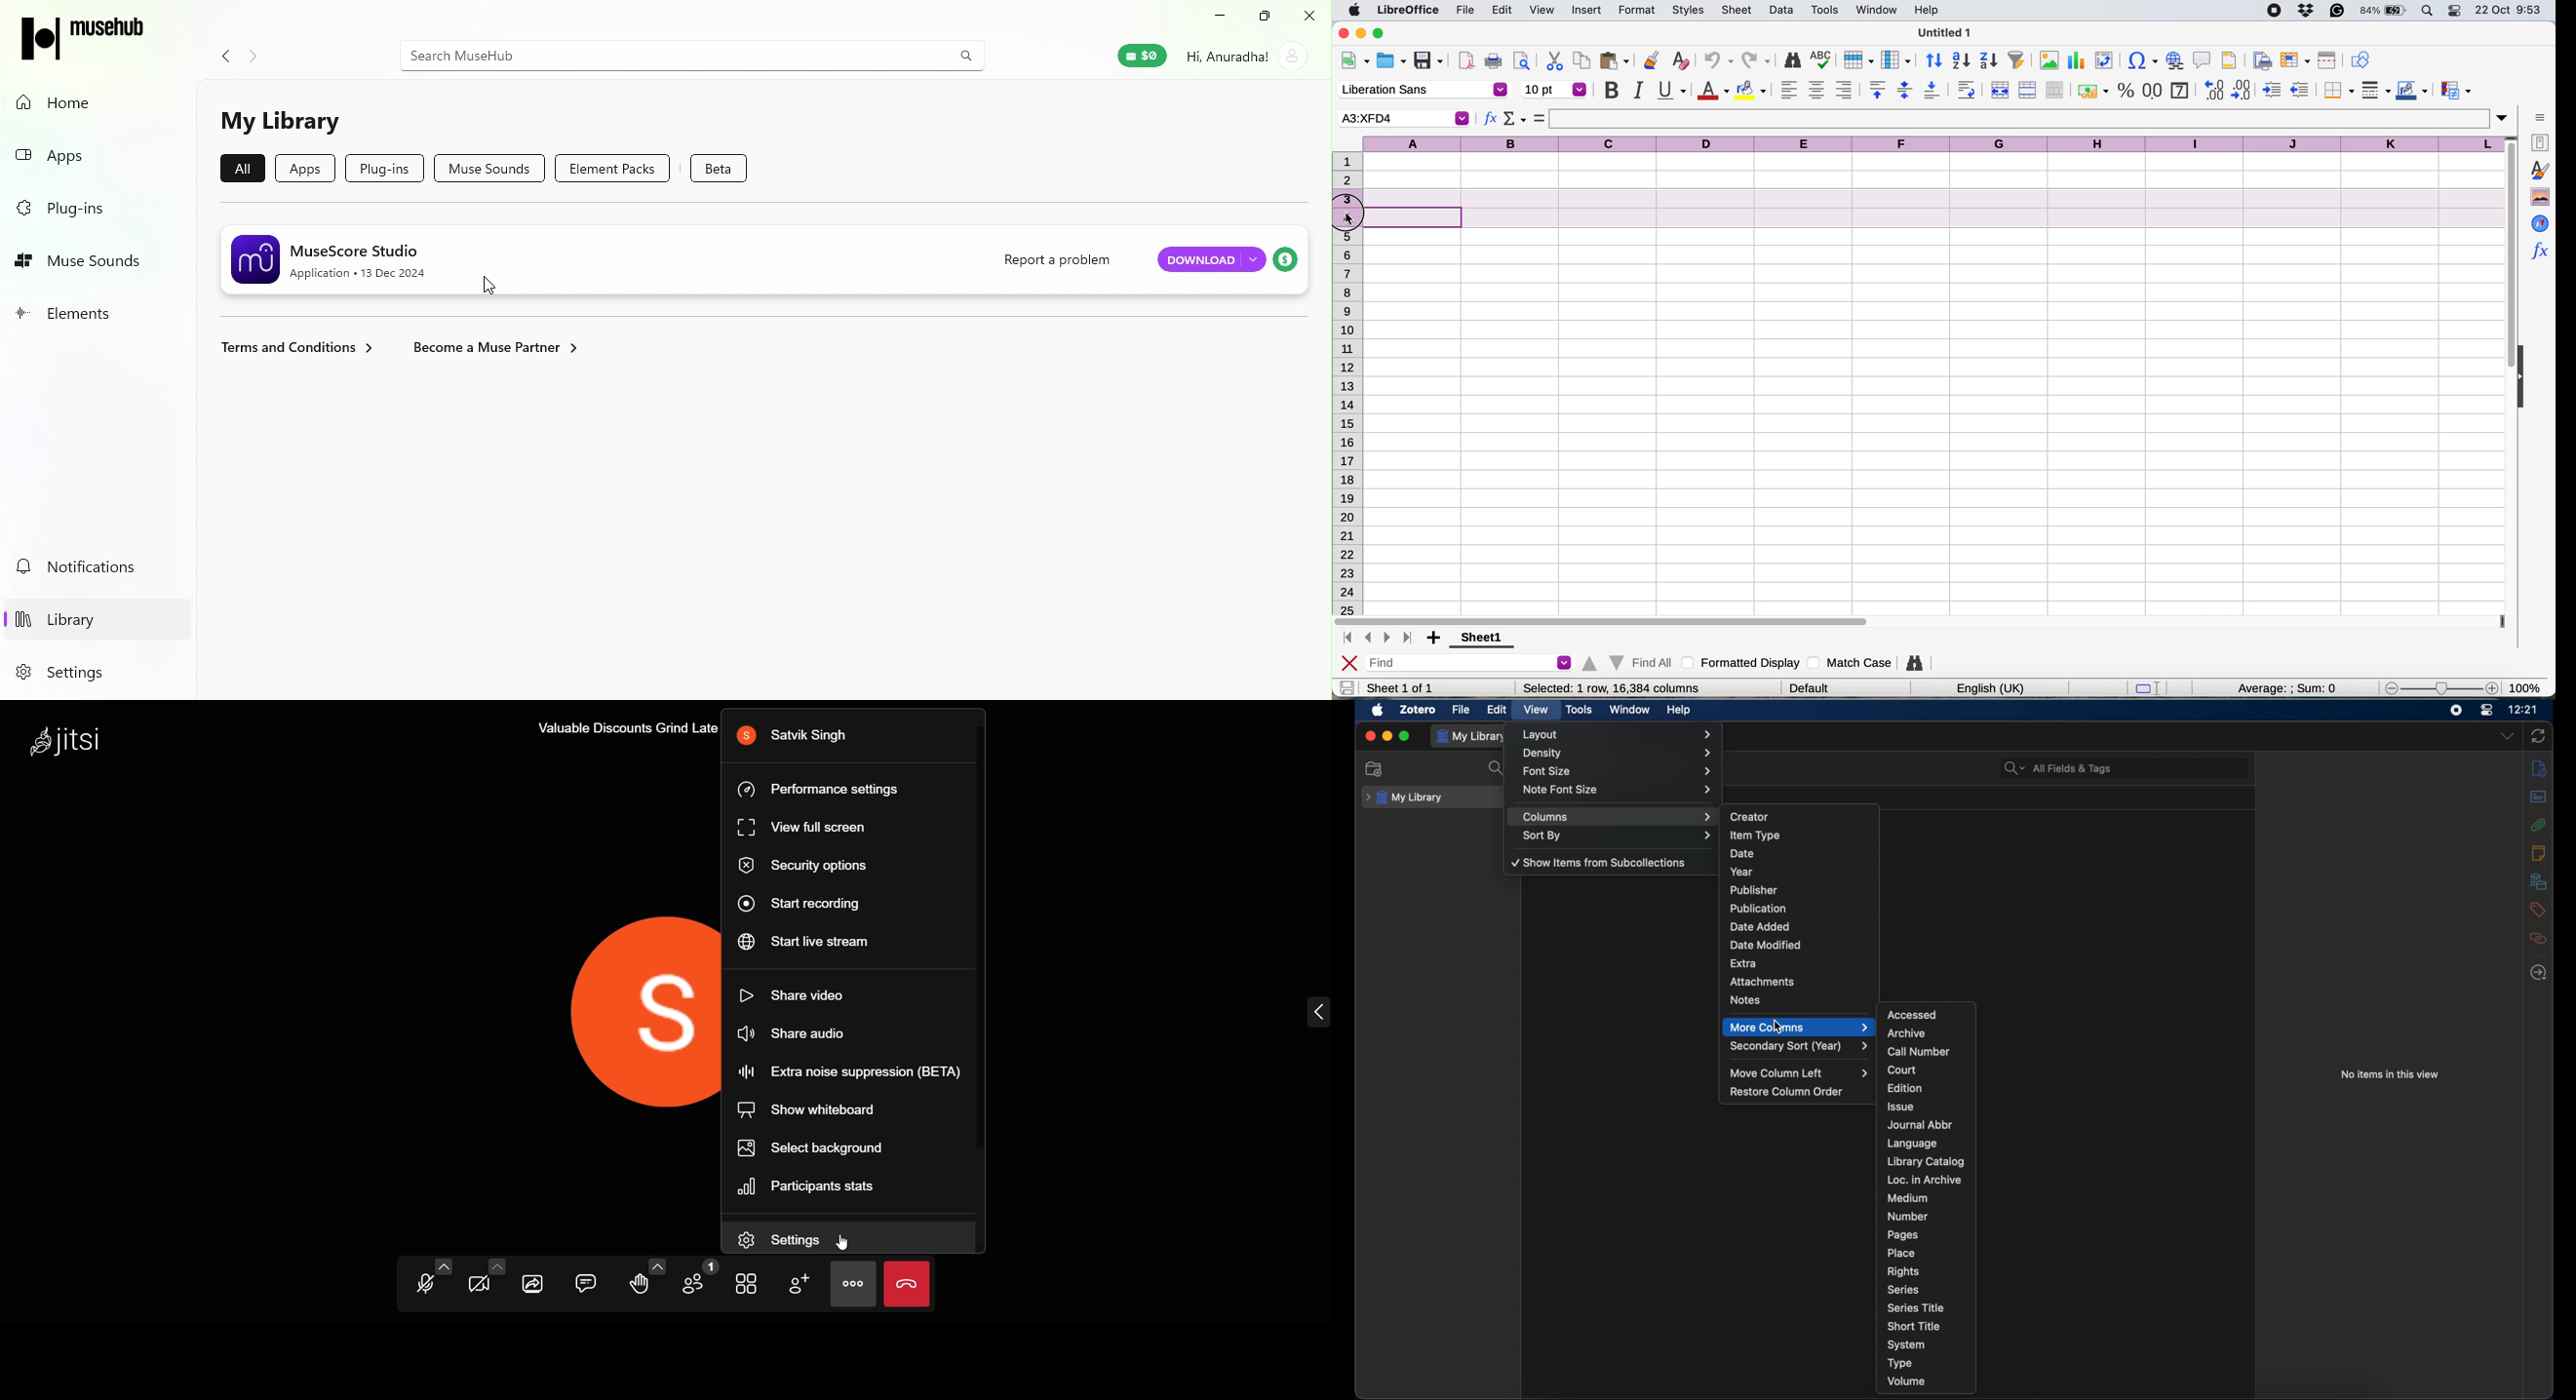  What do you see at coordinates (2339, 10) in the screenshot?
I see `grammarly` at bounding box center [2339, 10].